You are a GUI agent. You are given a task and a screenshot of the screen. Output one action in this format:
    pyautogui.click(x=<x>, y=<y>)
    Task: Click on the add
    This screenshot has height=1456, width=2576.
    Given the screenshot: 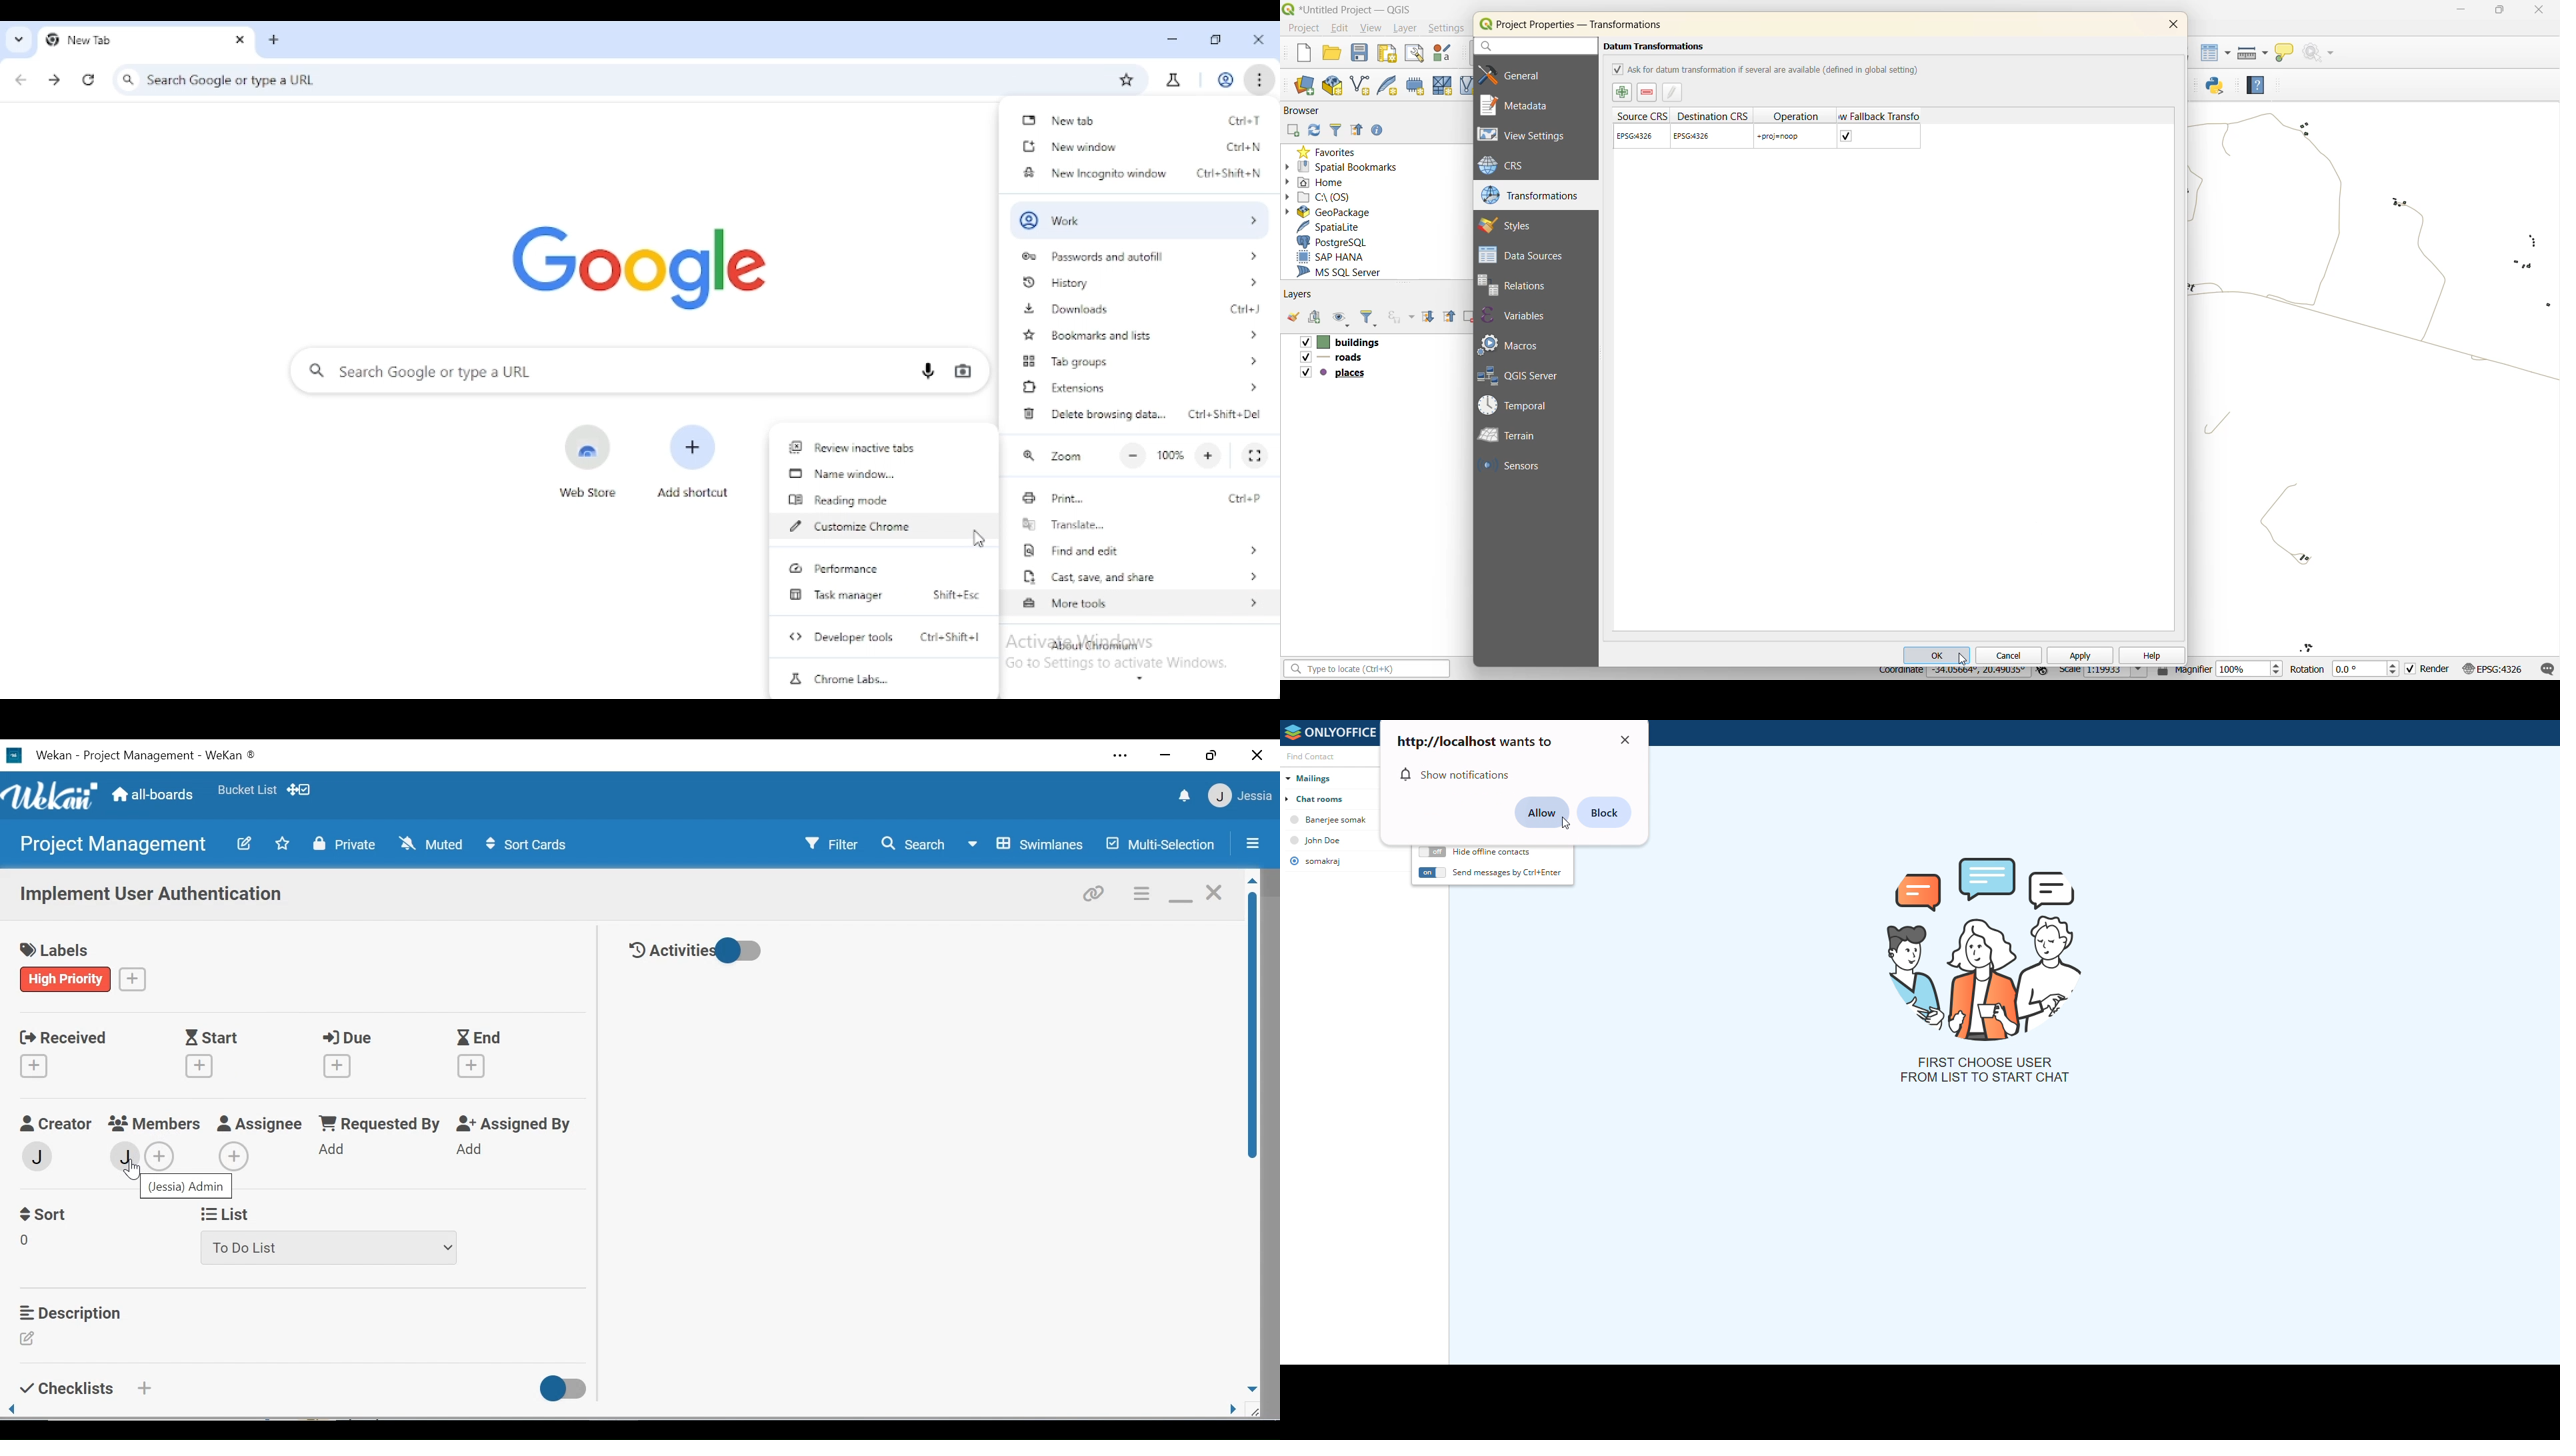 What is the action you would take?
    pyautogui.click(x=133, y=978)
    